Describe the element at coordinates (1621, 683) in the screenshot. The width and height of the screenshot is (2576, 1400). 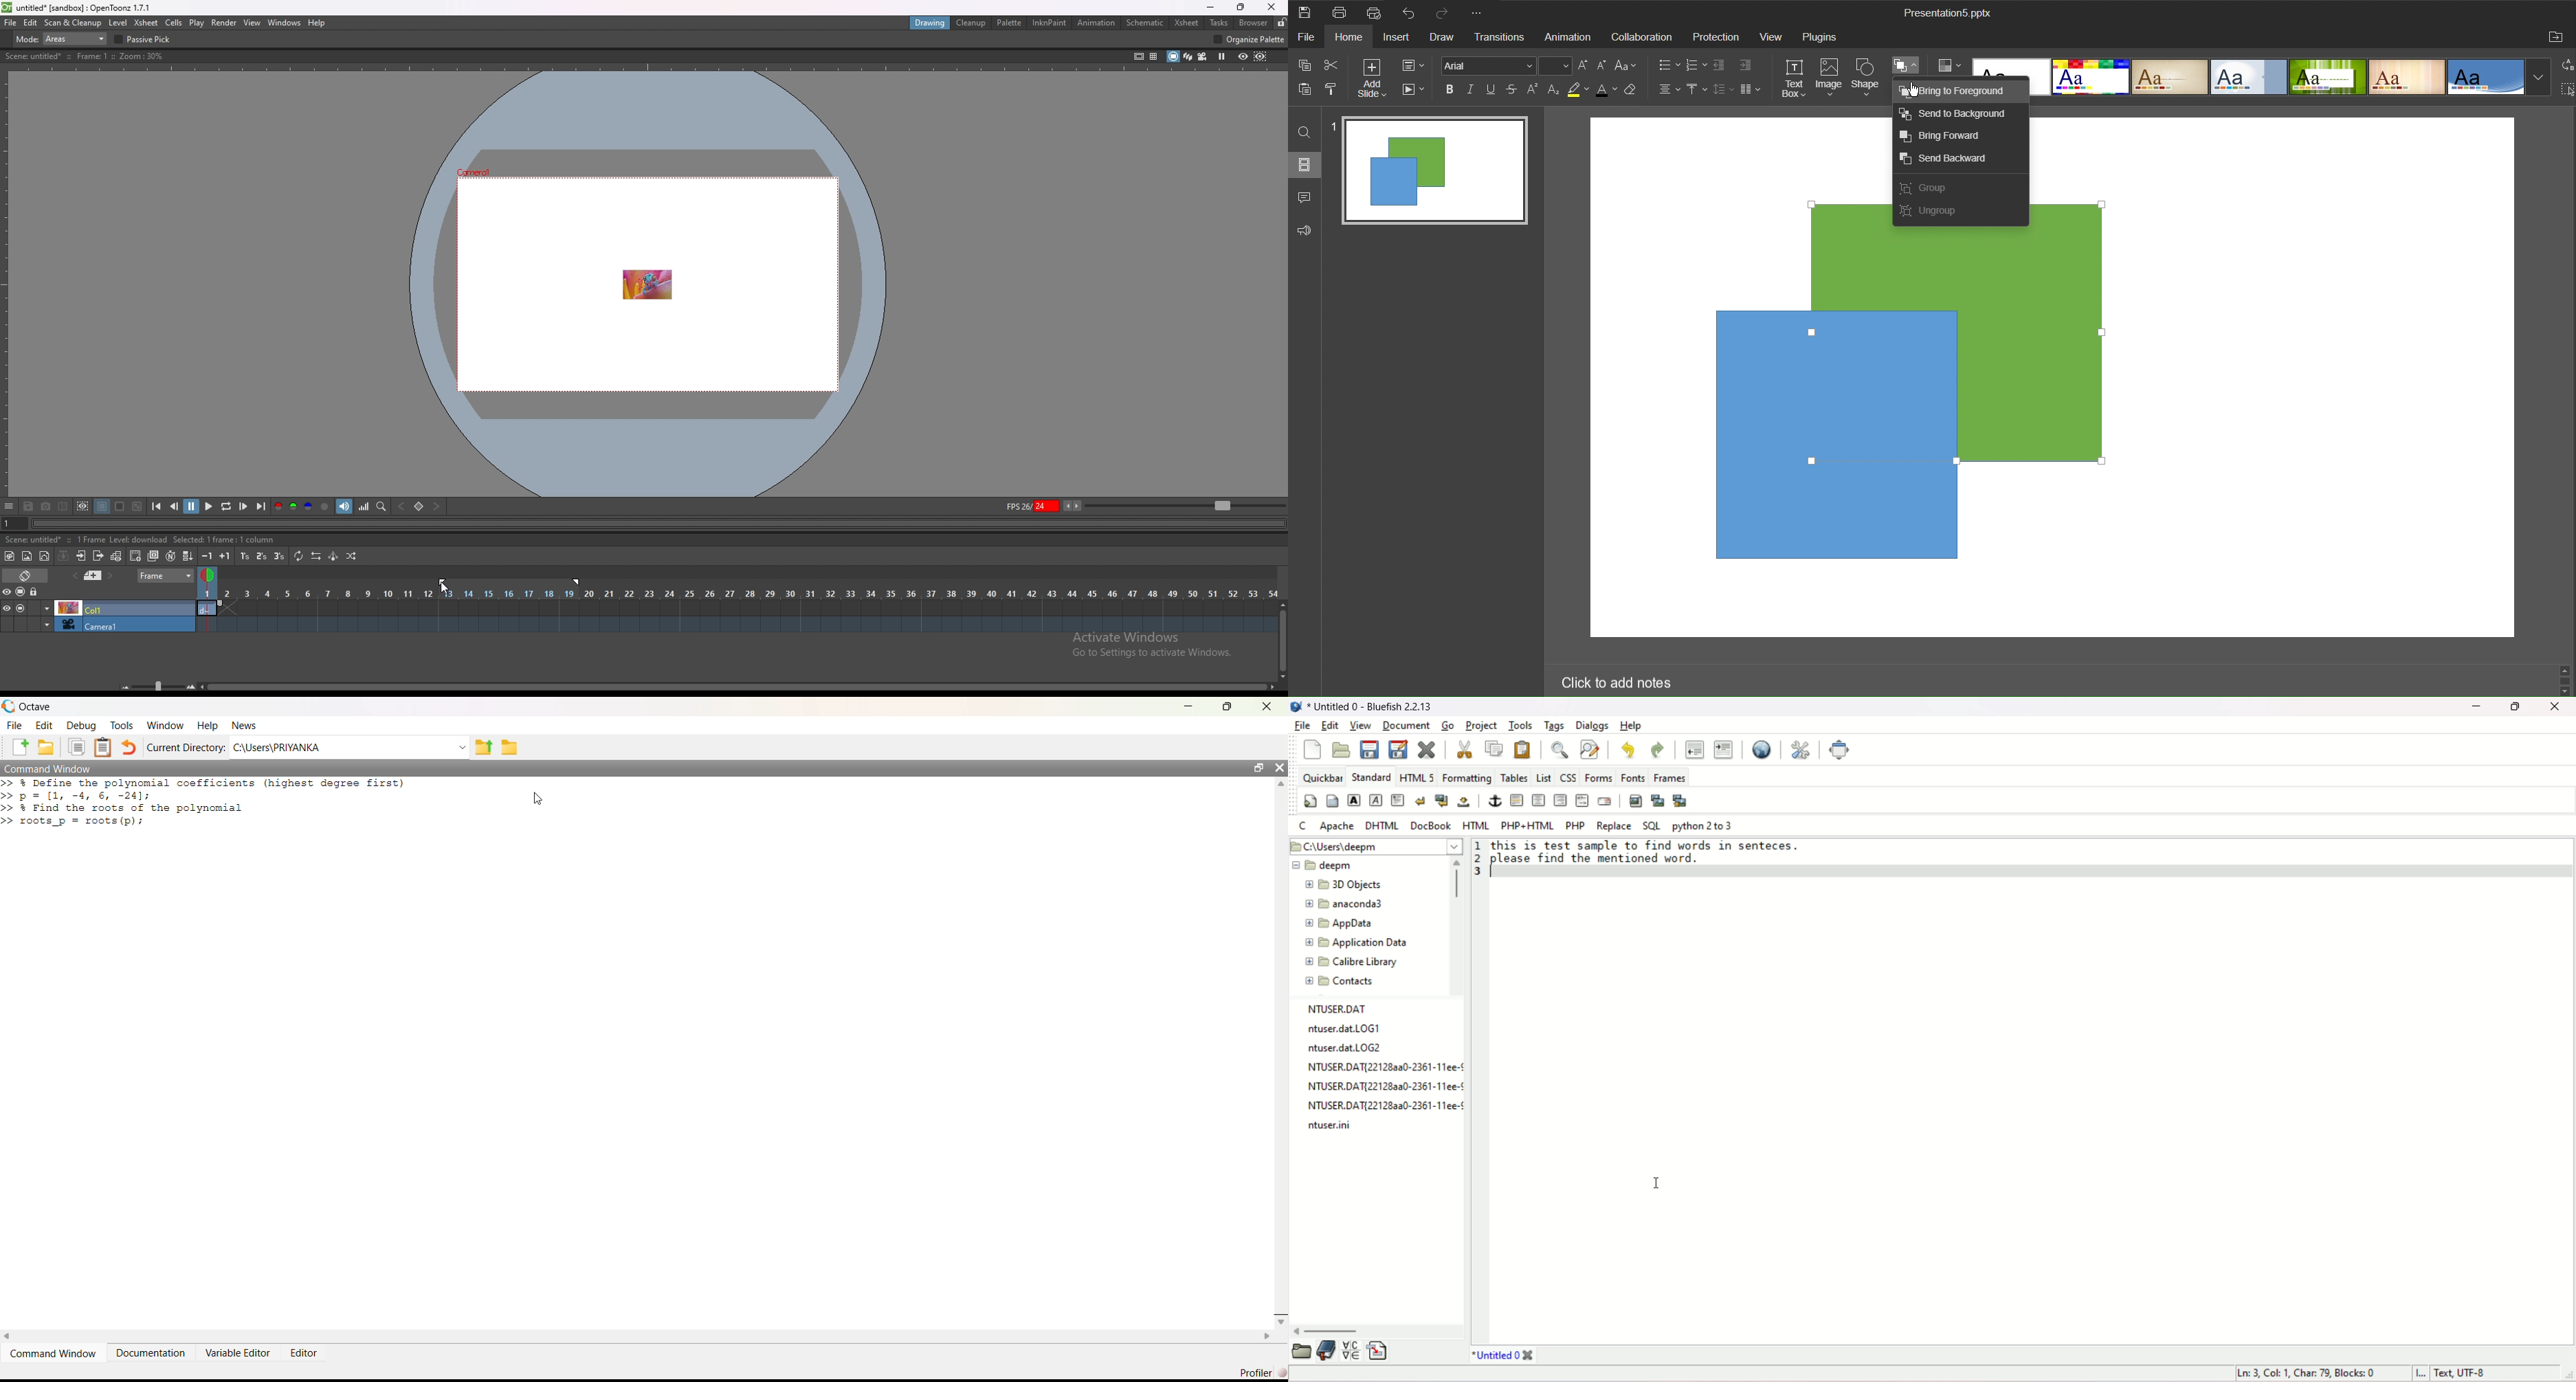
I see `Click to add notes` at that location.